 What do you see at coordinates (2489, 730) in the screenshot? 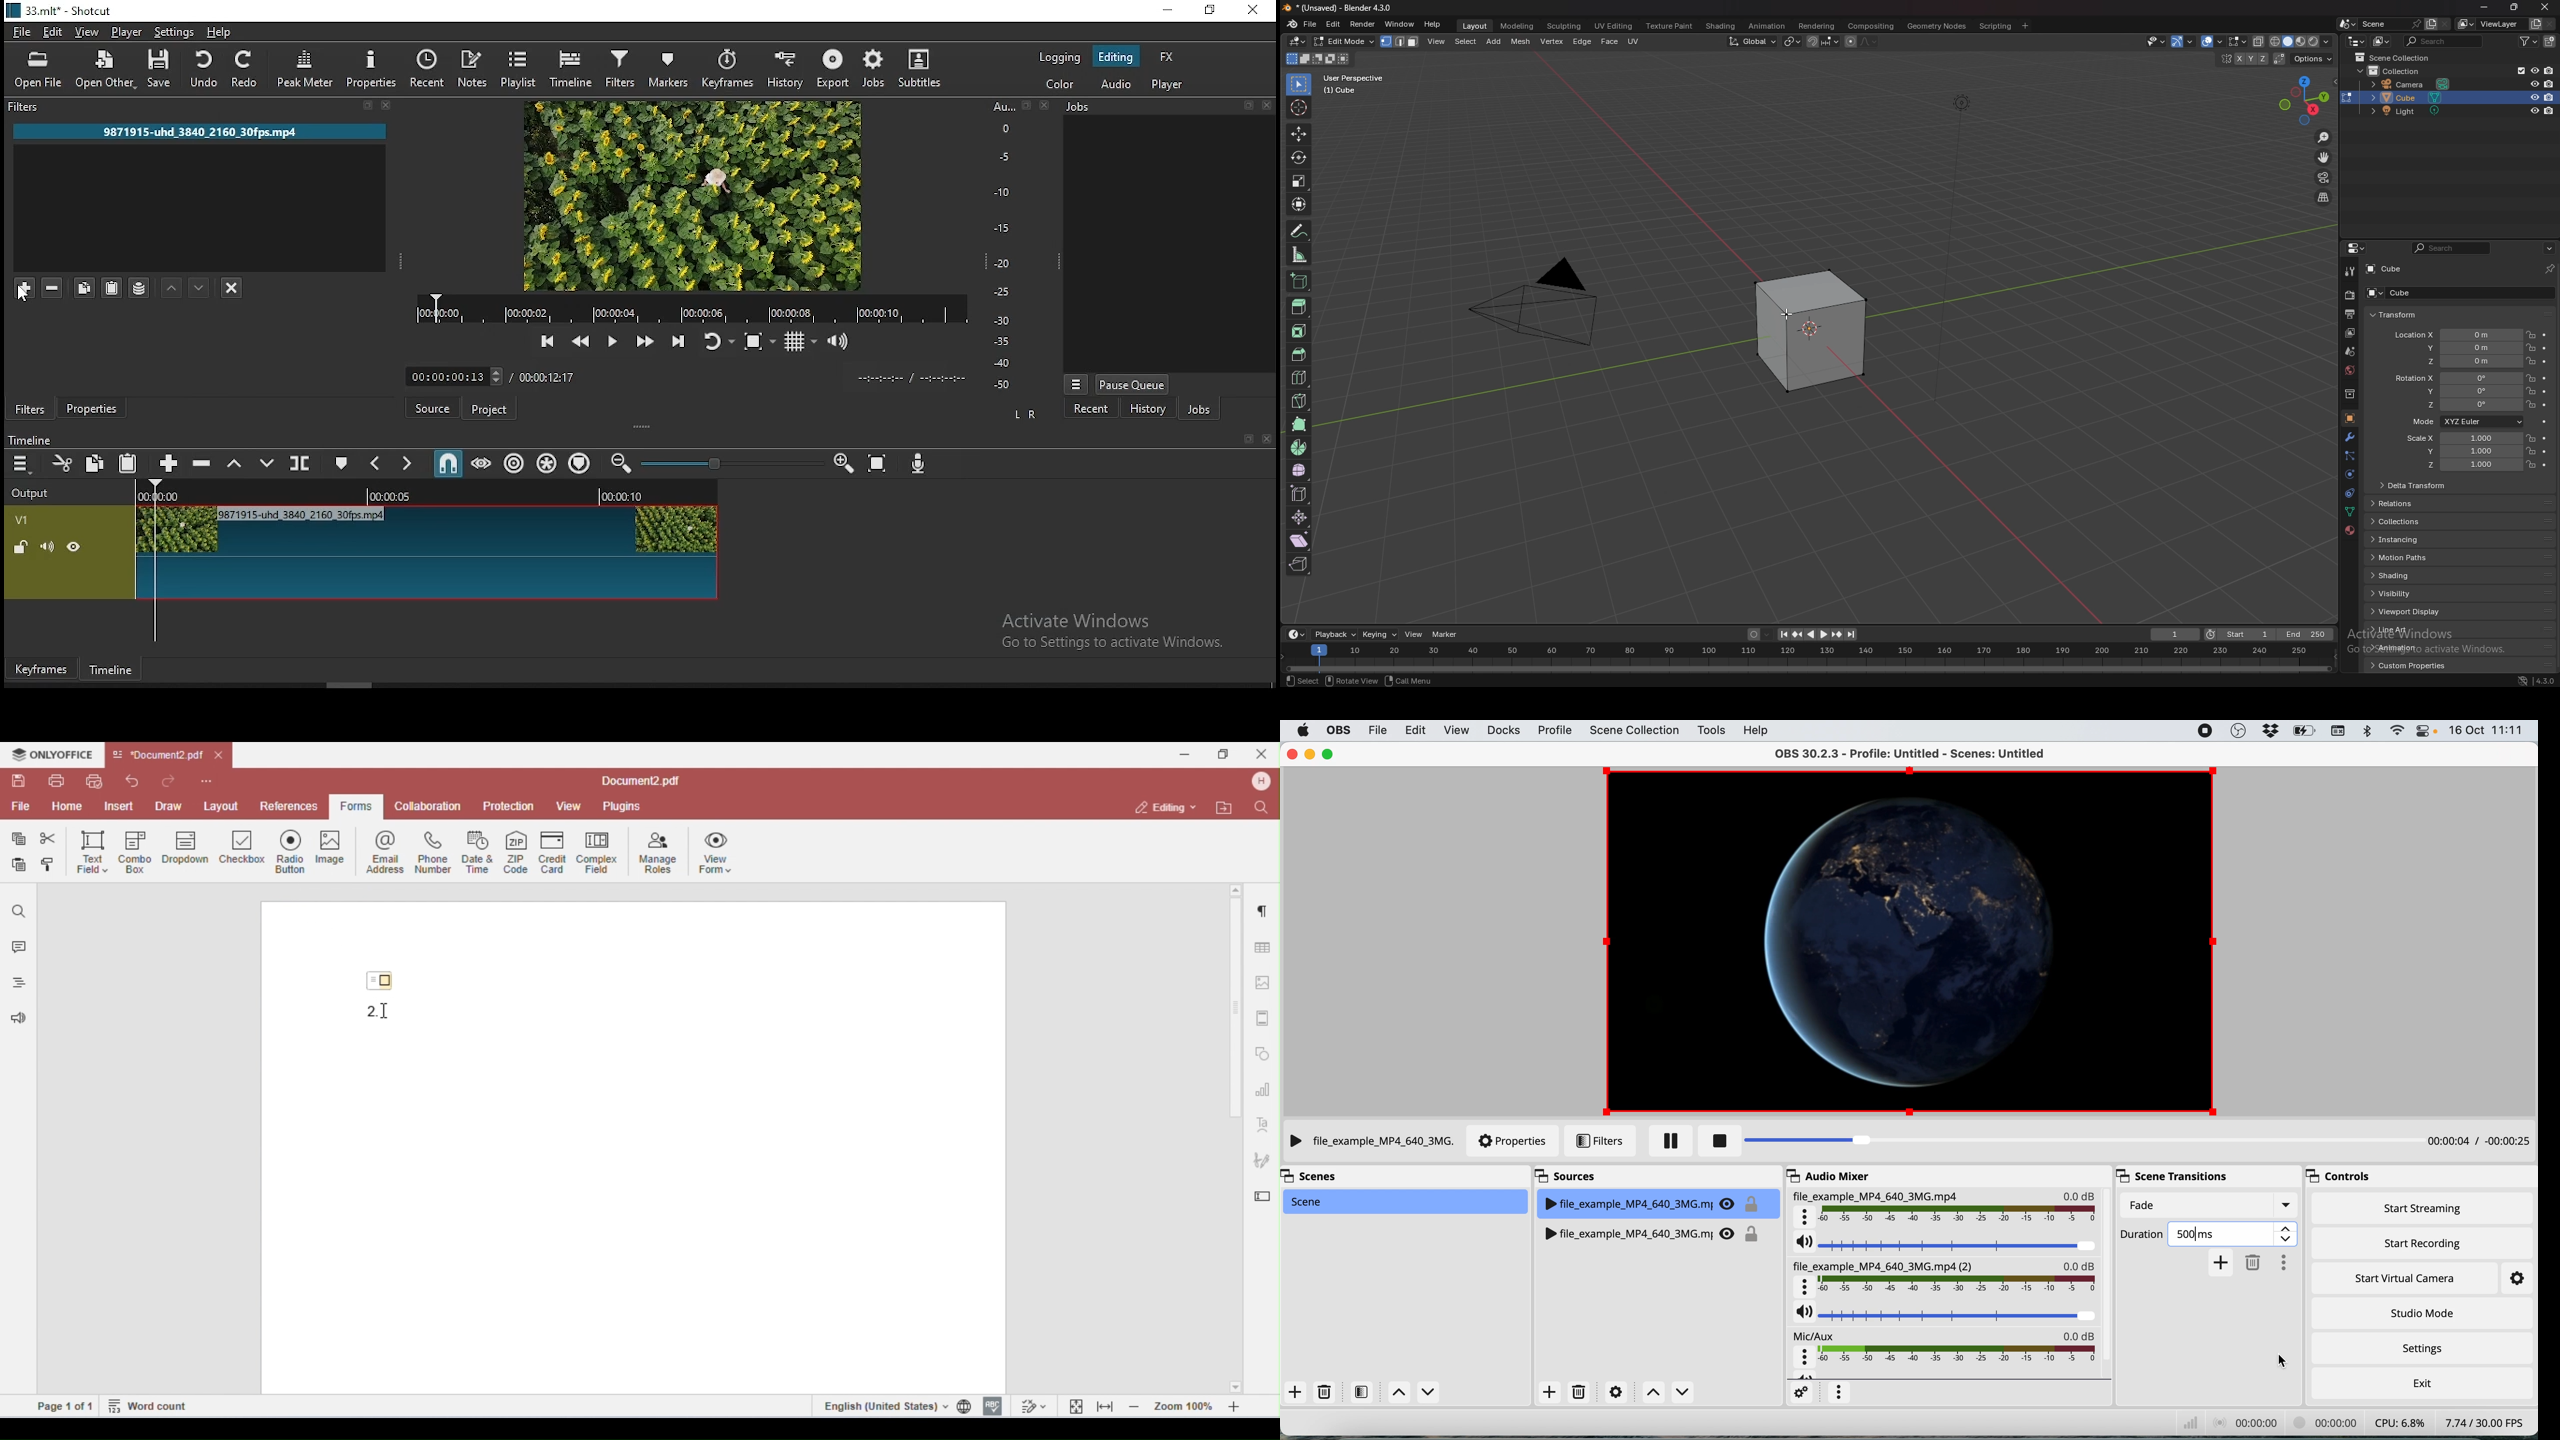
I see `date and time` at bounding box center [2489, 730].